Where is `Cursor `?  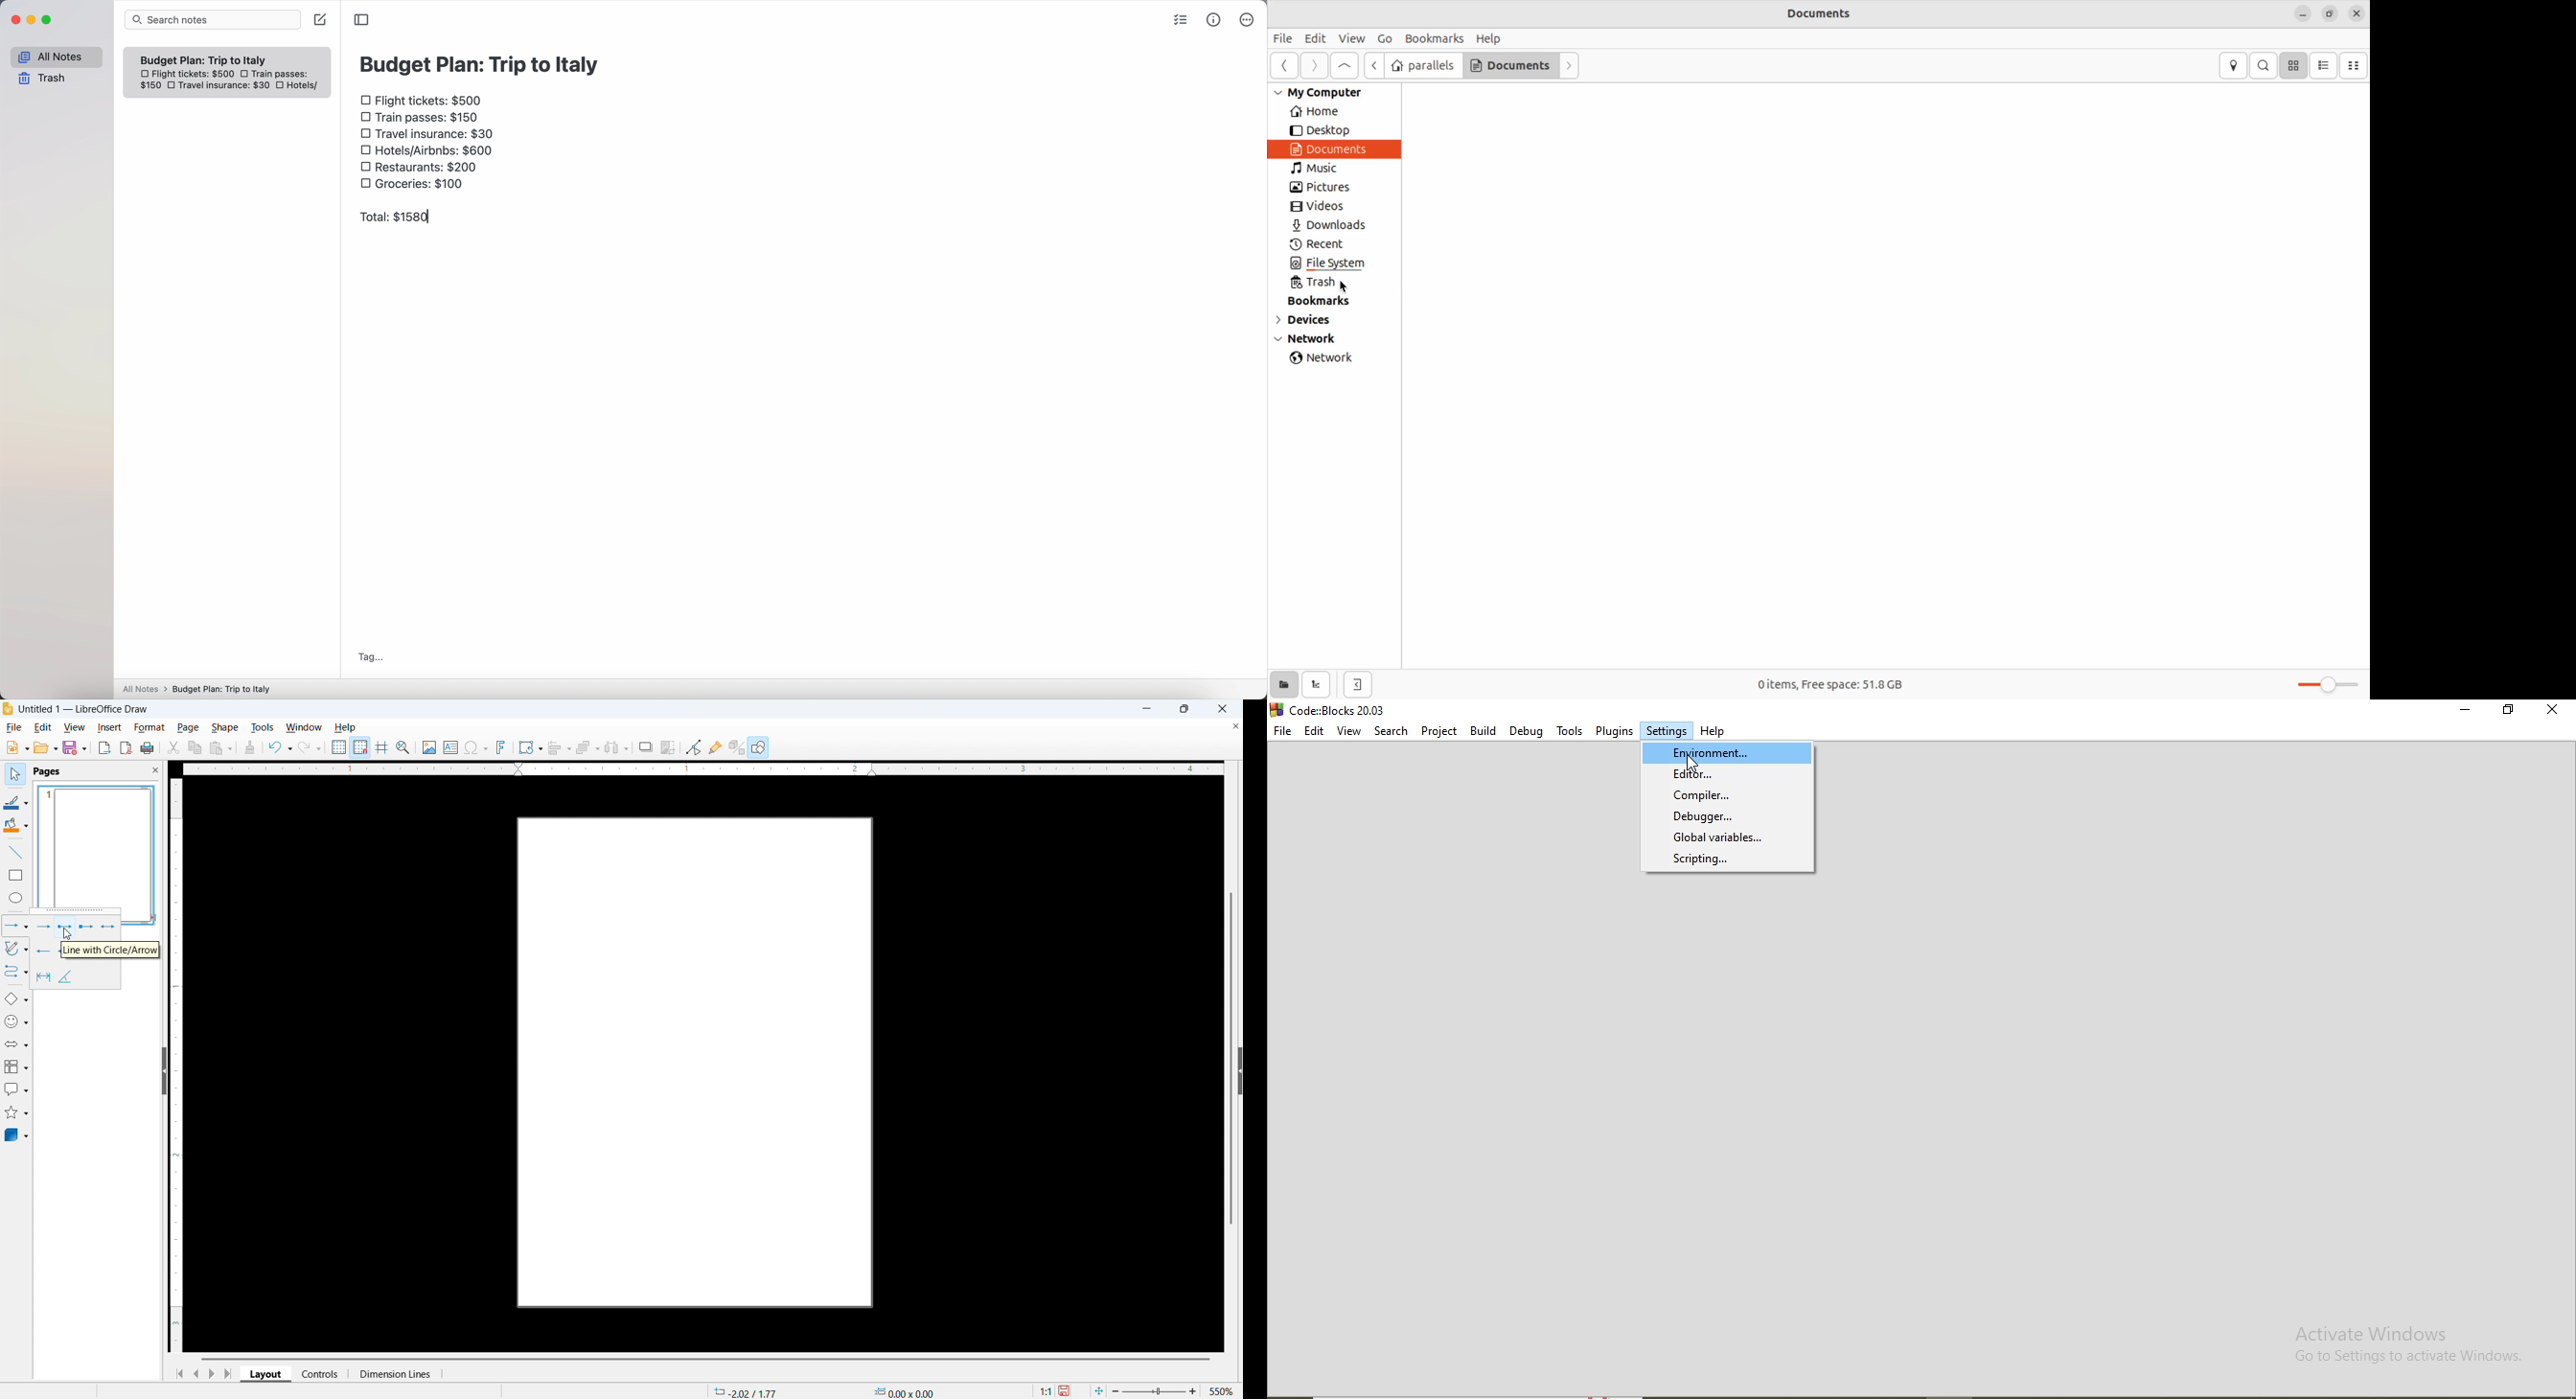 Cursor  is located at coordinates (67, 934).